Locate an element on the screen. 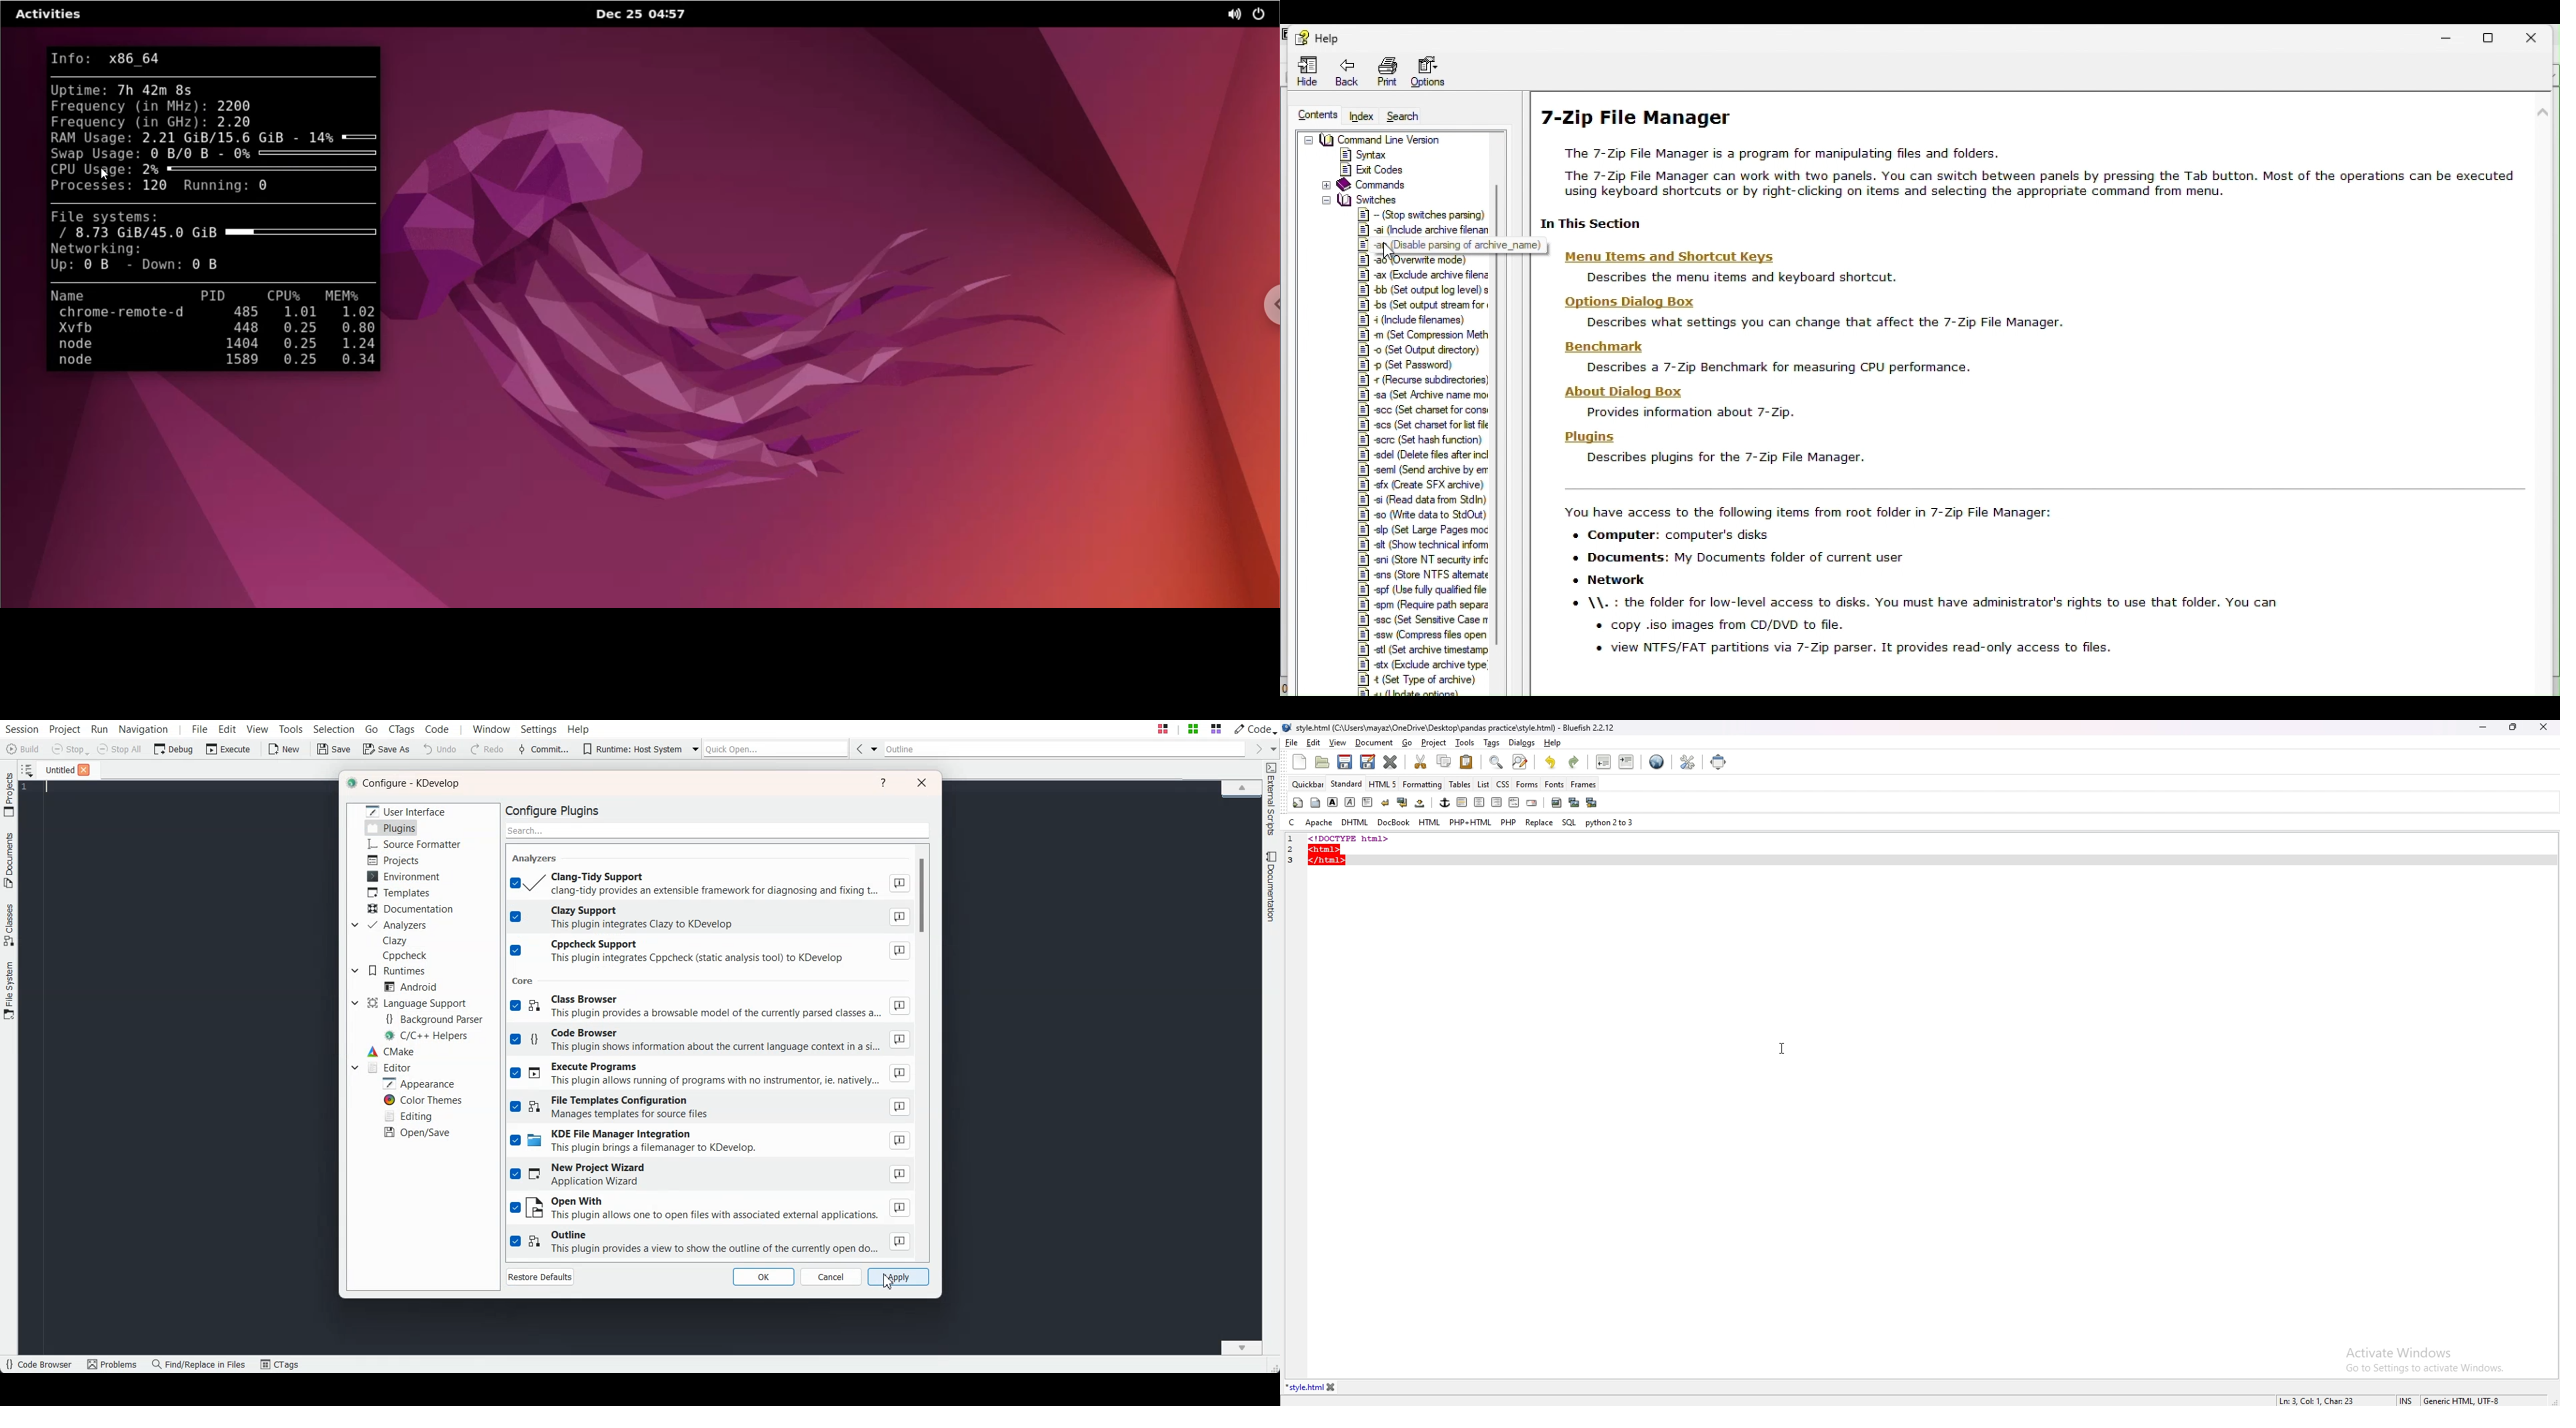 Image resolution: width=2576 pixels, height=1428 pixels. |] lp (Set Large Pages moc is located at coordinates (1420, 531).